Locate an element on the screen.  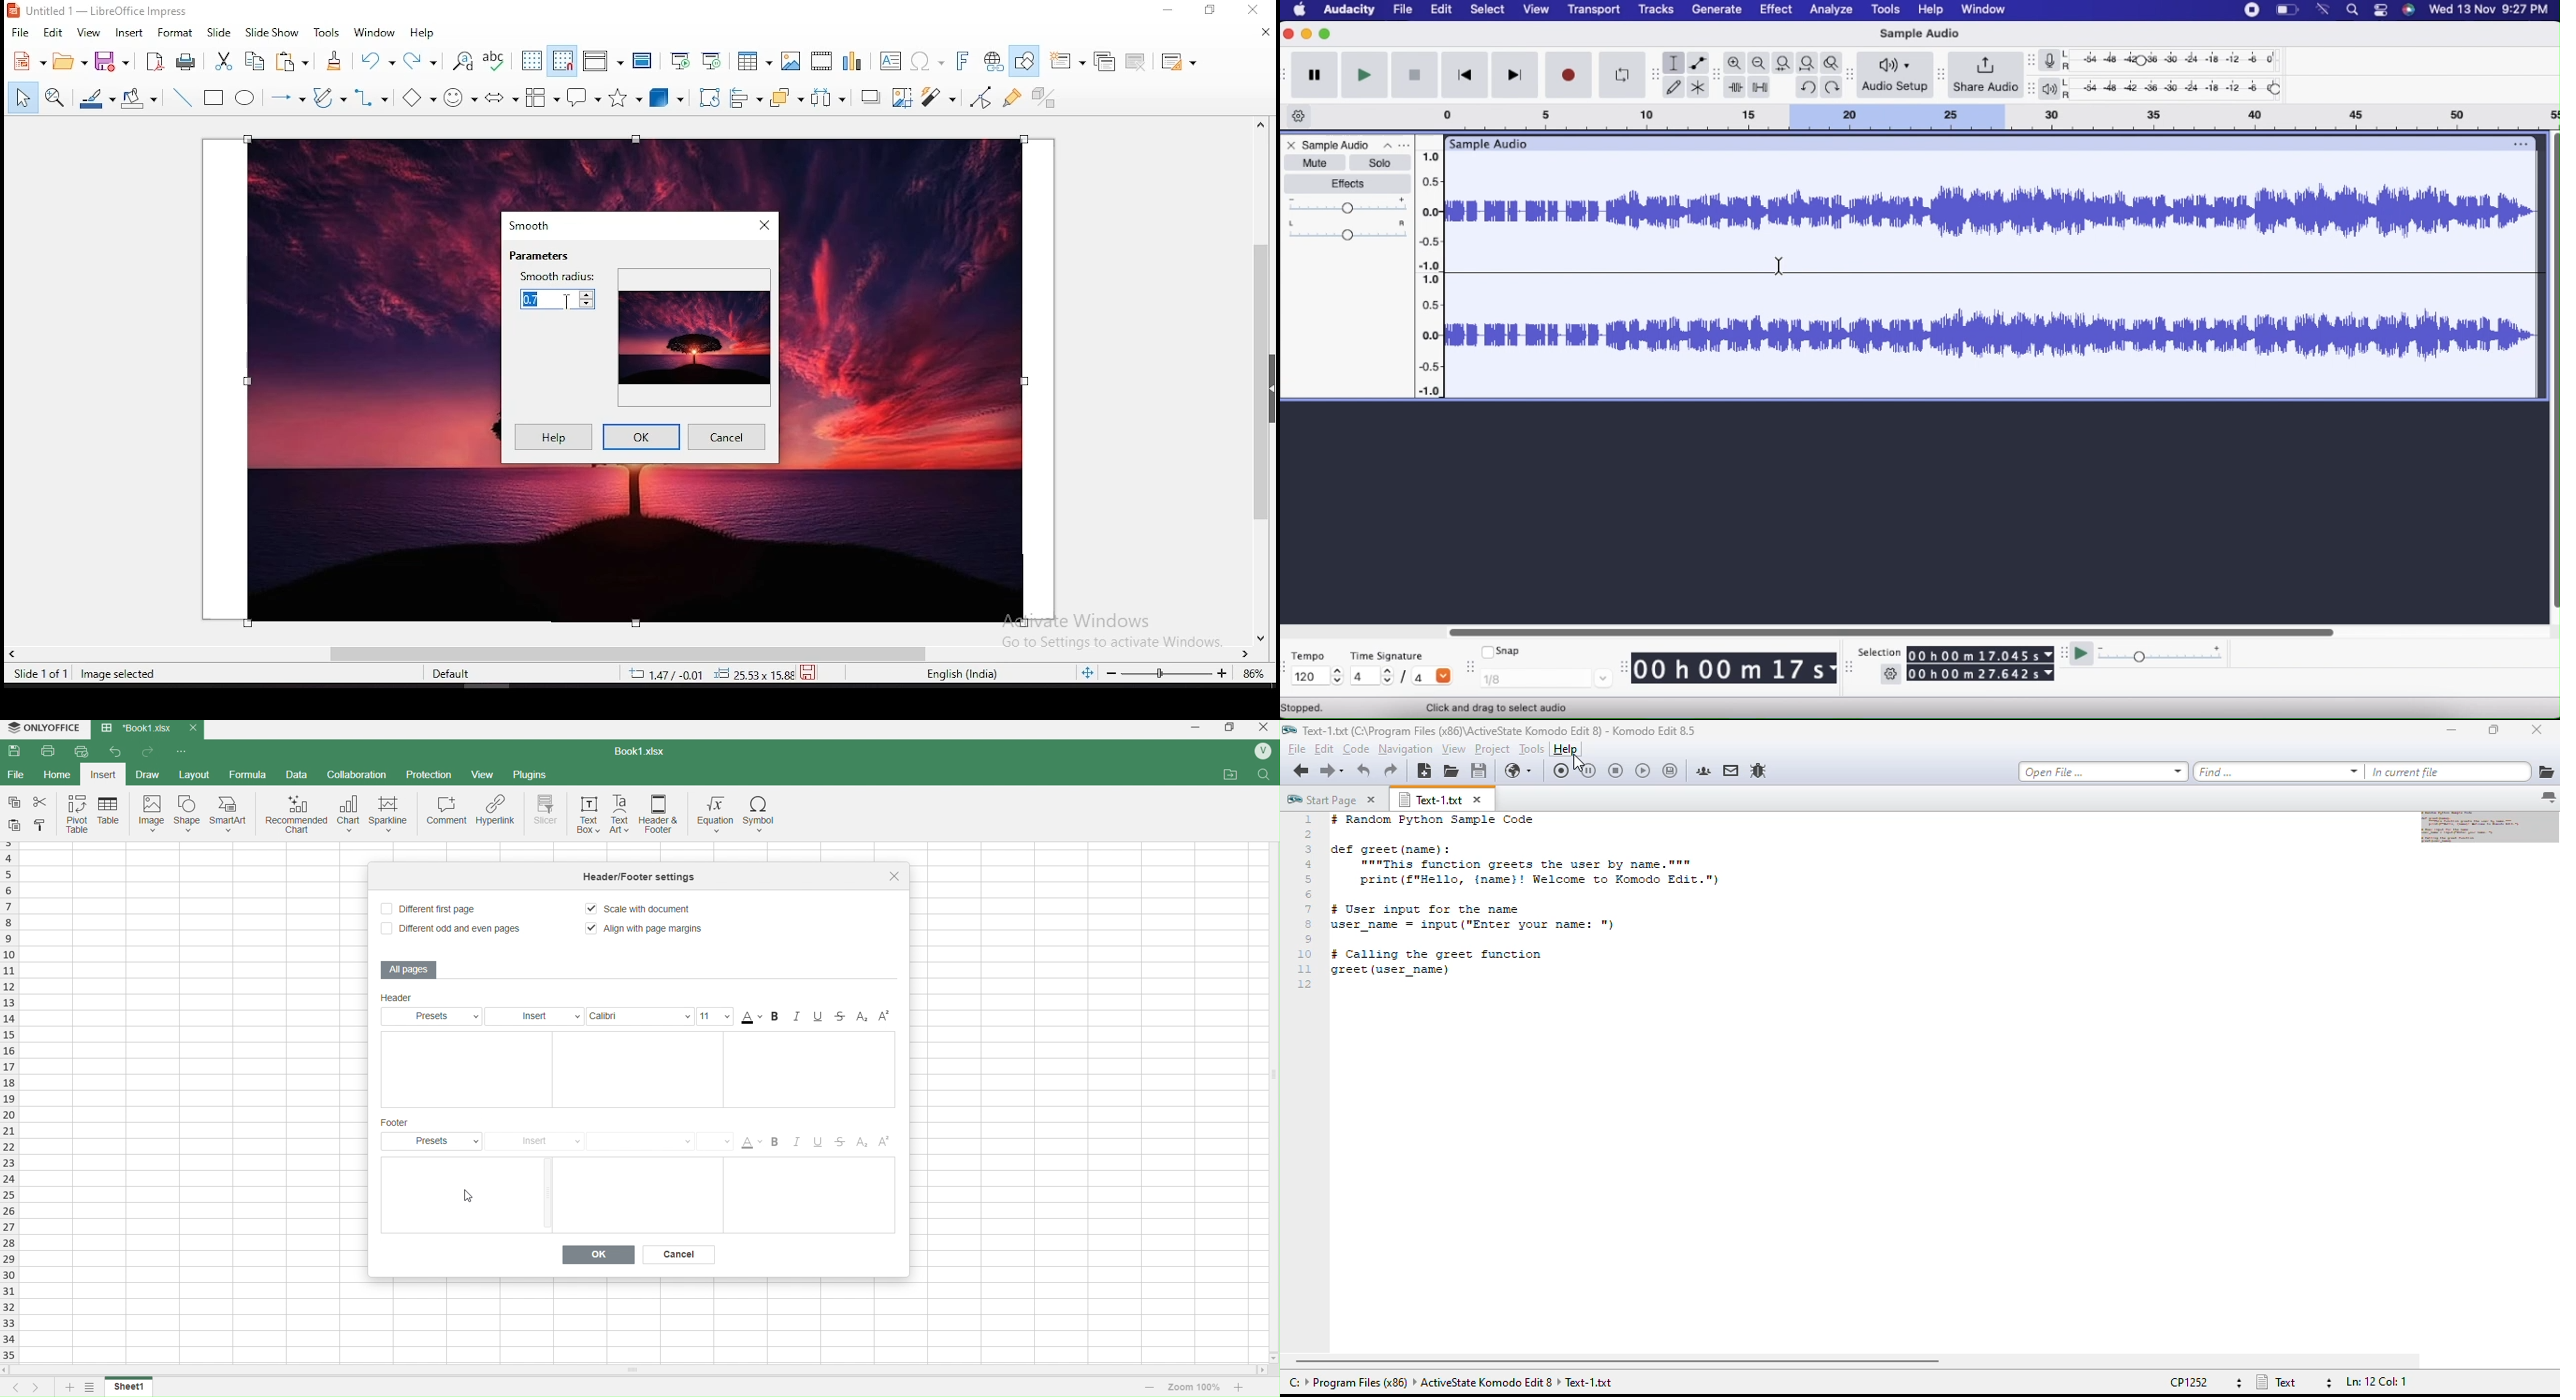
file is located at coordinates (18, 33).